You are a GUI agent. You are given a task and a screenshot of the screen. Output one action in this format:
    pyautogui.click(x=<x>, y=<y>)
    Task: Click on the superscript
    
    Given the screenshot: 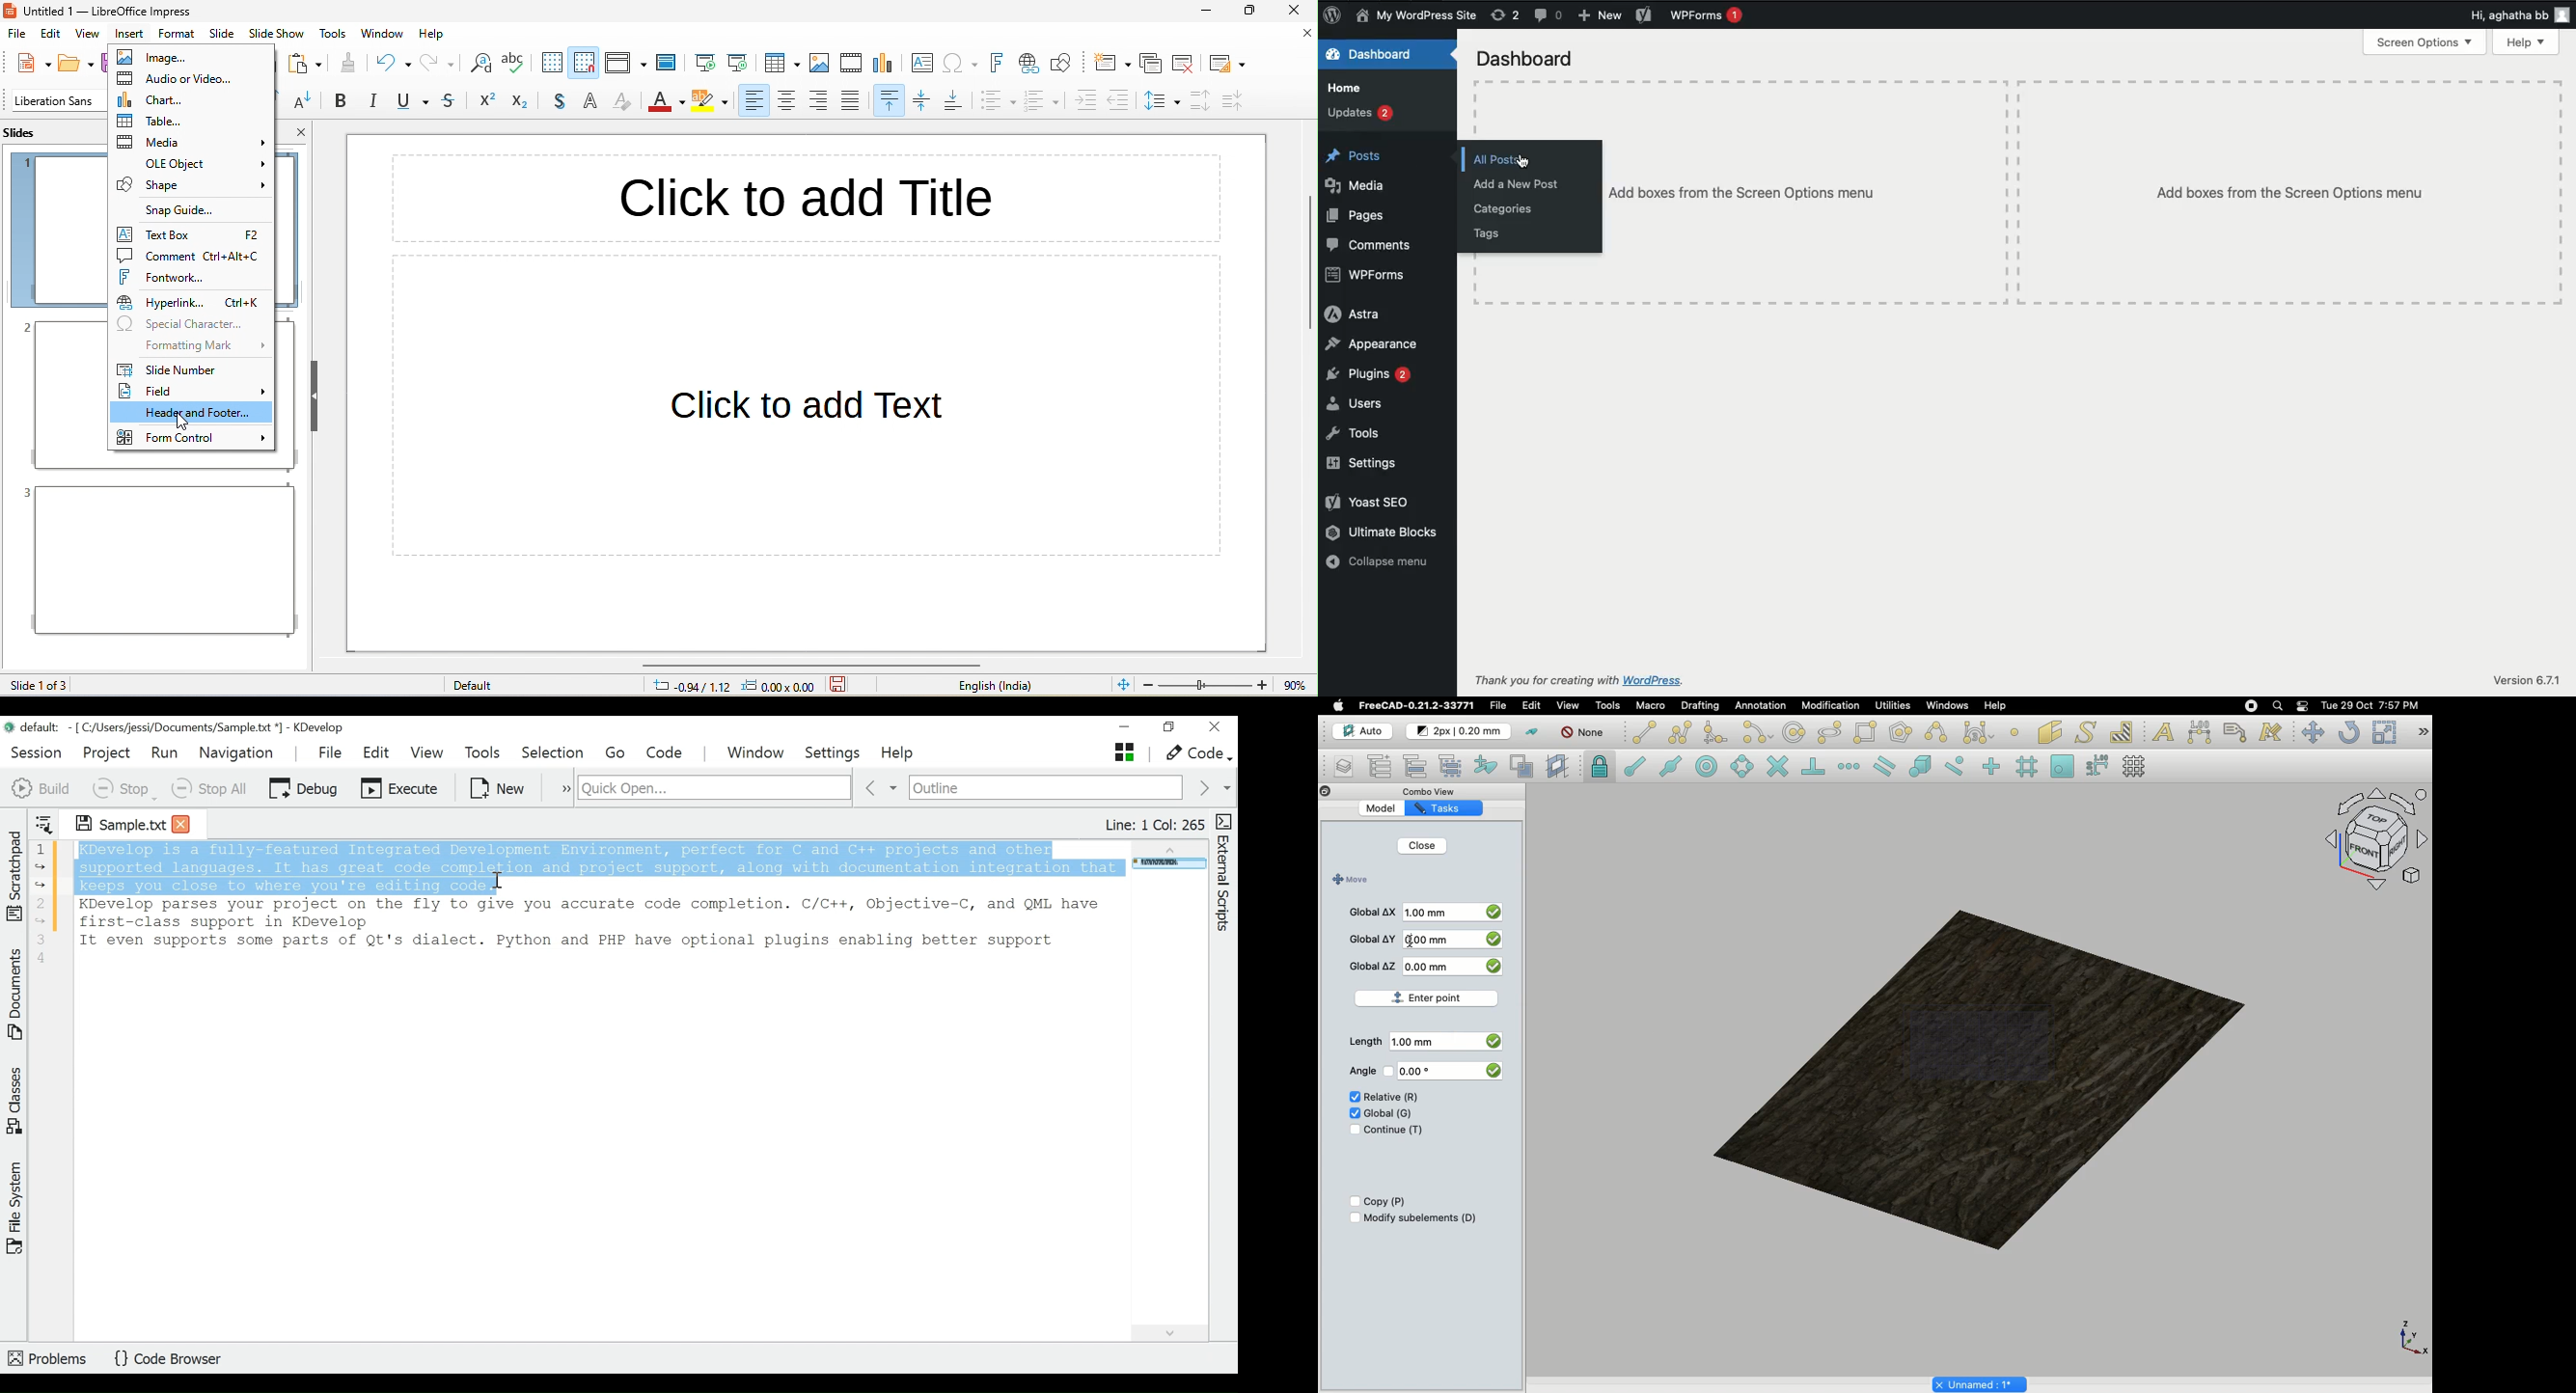 What is the action you would take?
    pyautogui.click(x=485, y=101)
    